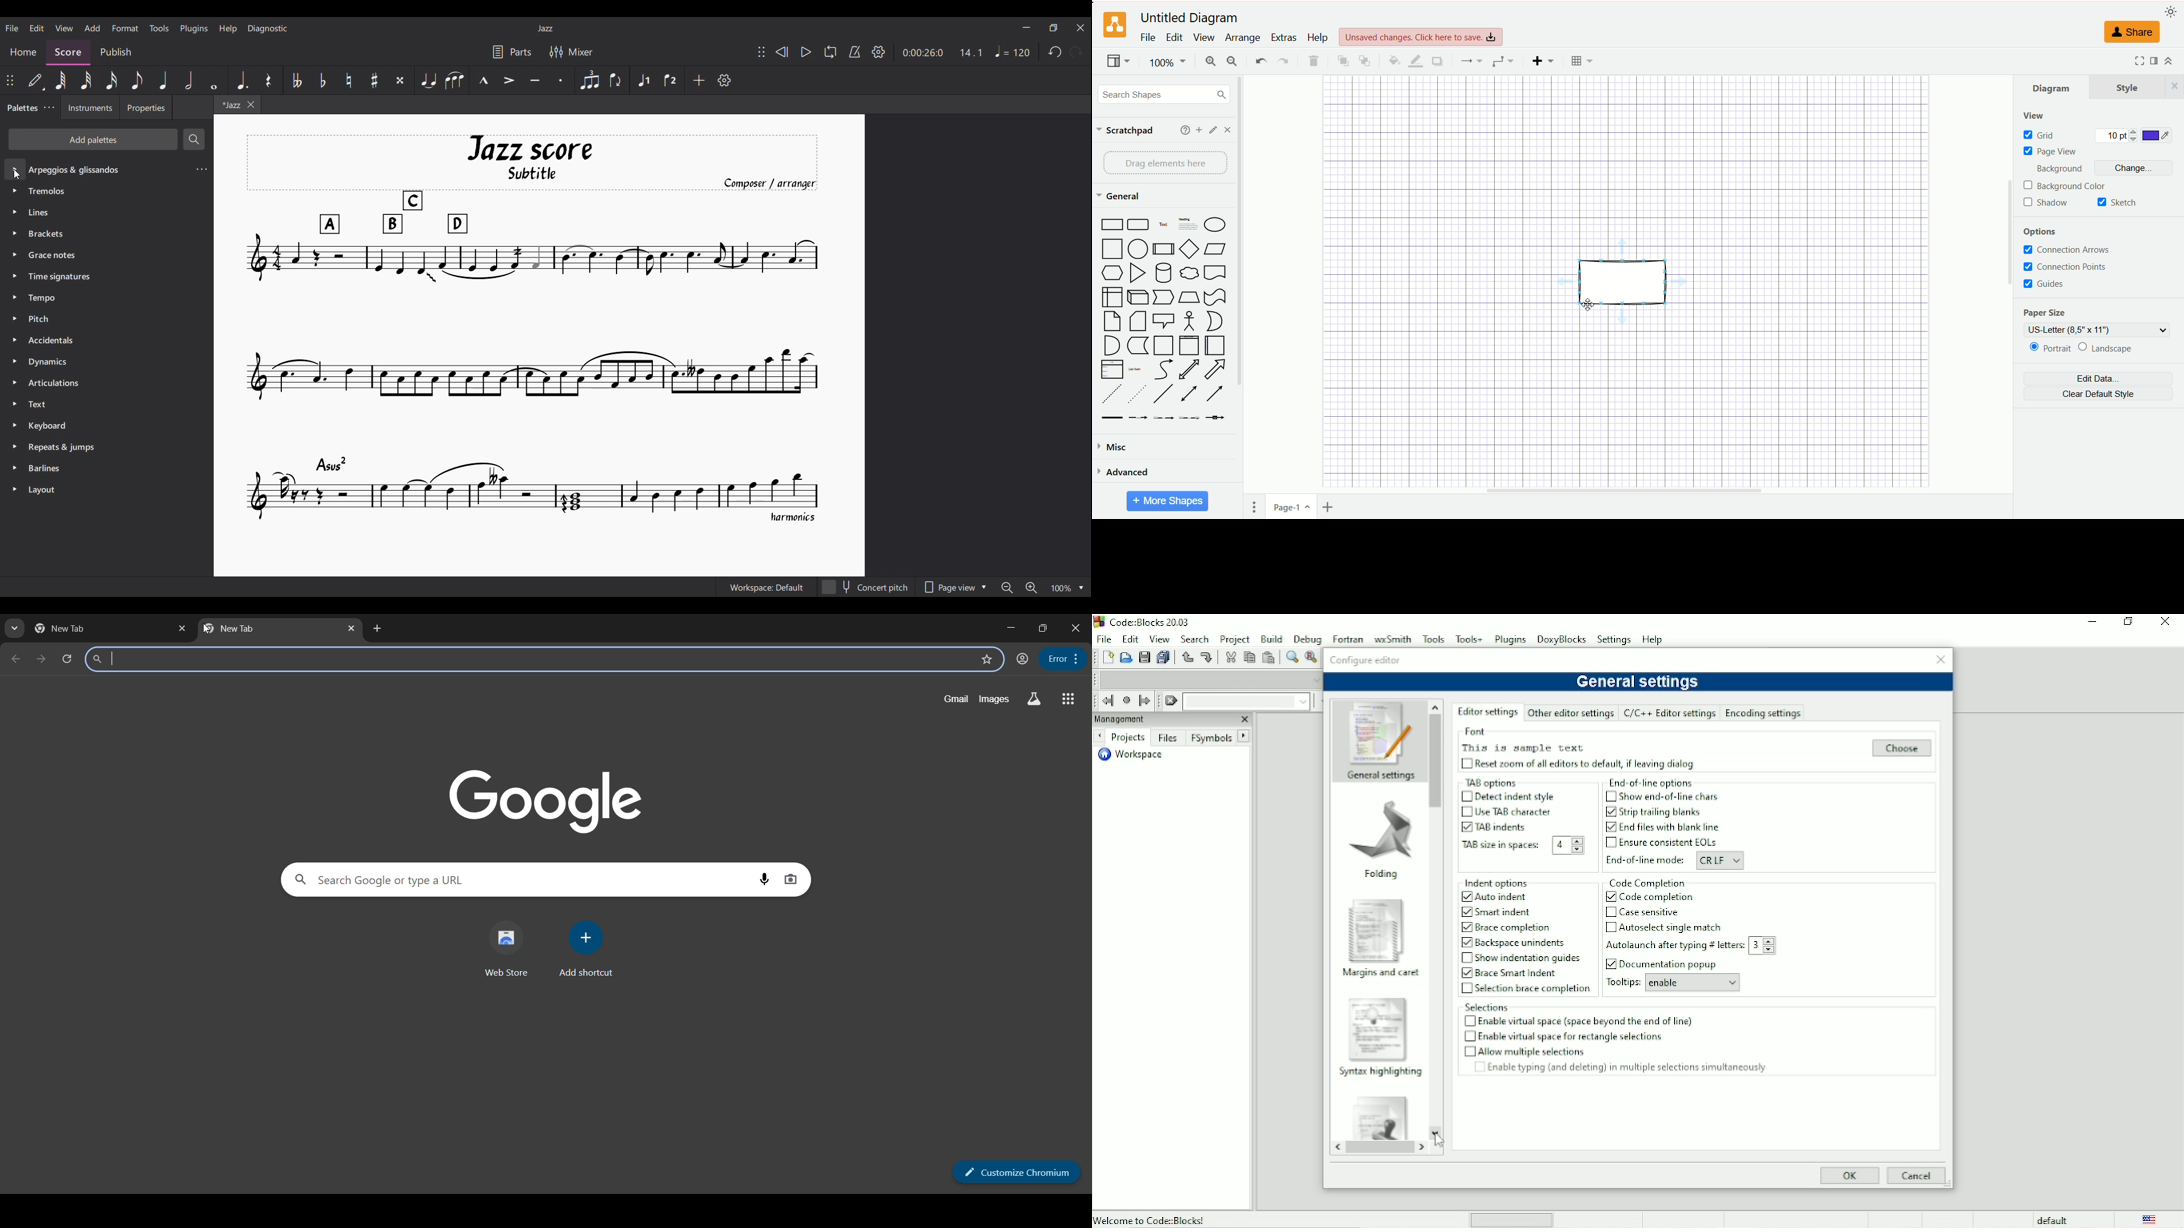  What do you see at coordinates (1333, 507) in the screenshot?
I see `insert page` at bounding box center [1333, 507].